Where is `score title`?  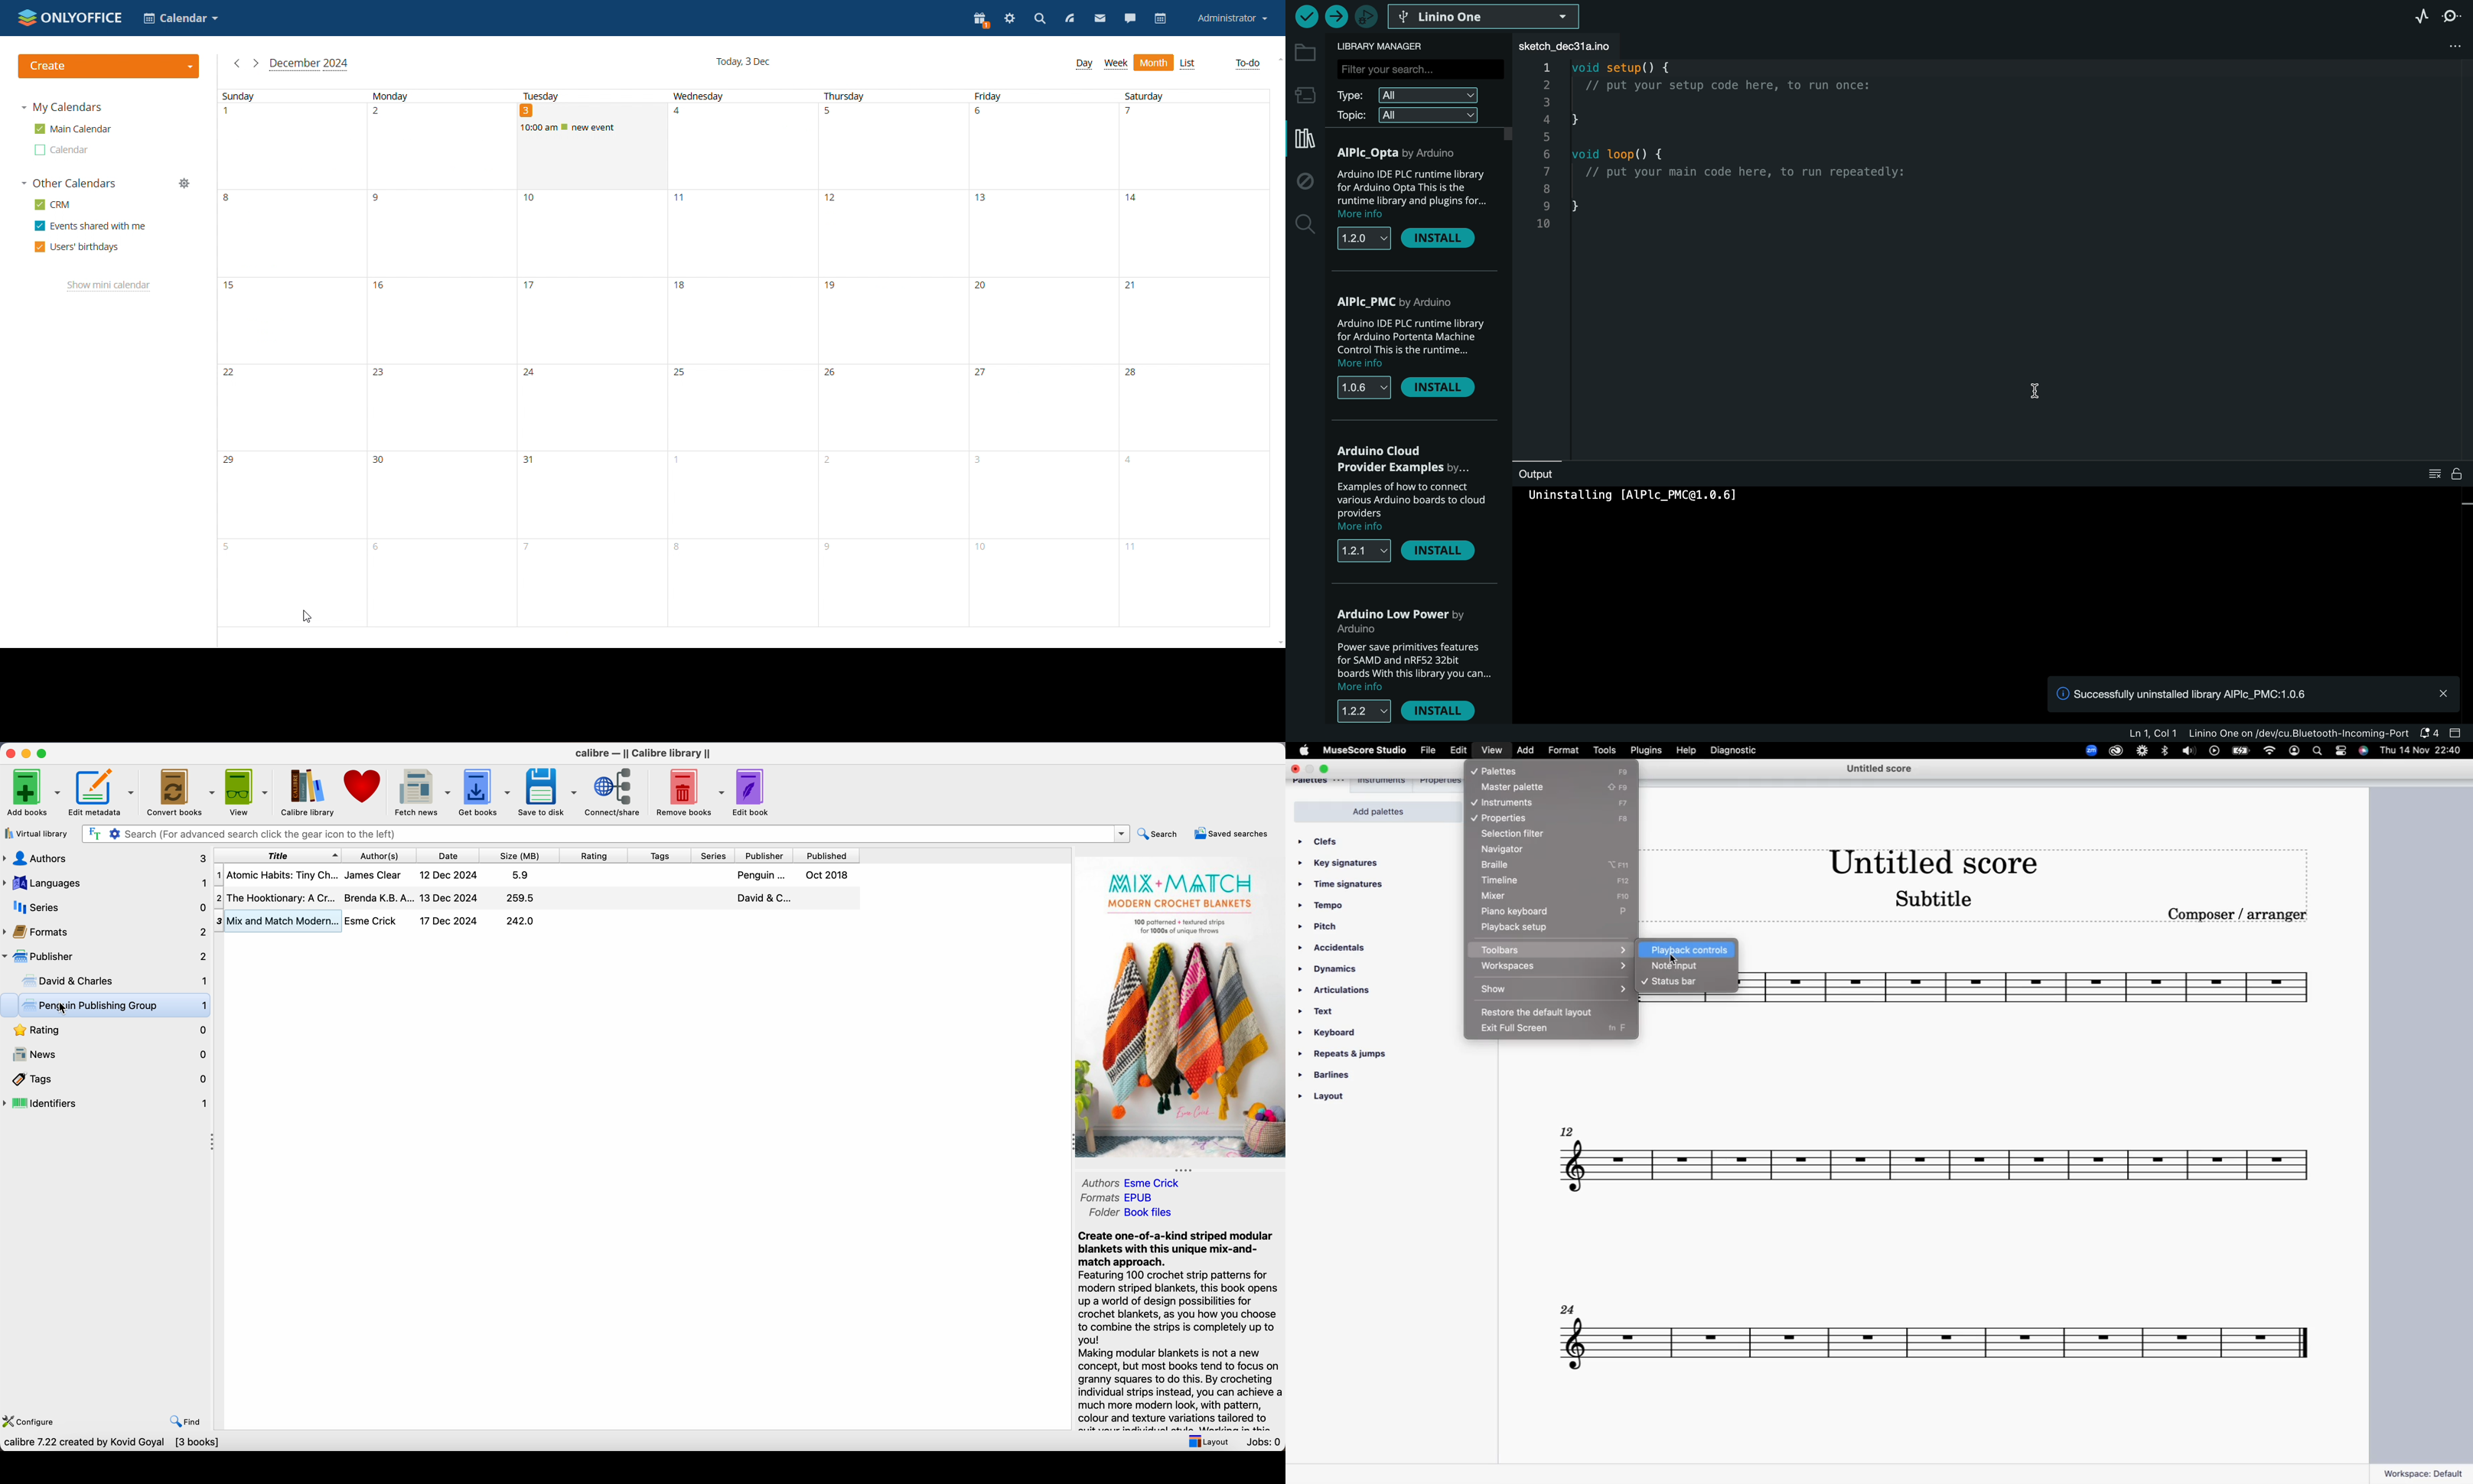 score title is located at coordinates (1879, 770).